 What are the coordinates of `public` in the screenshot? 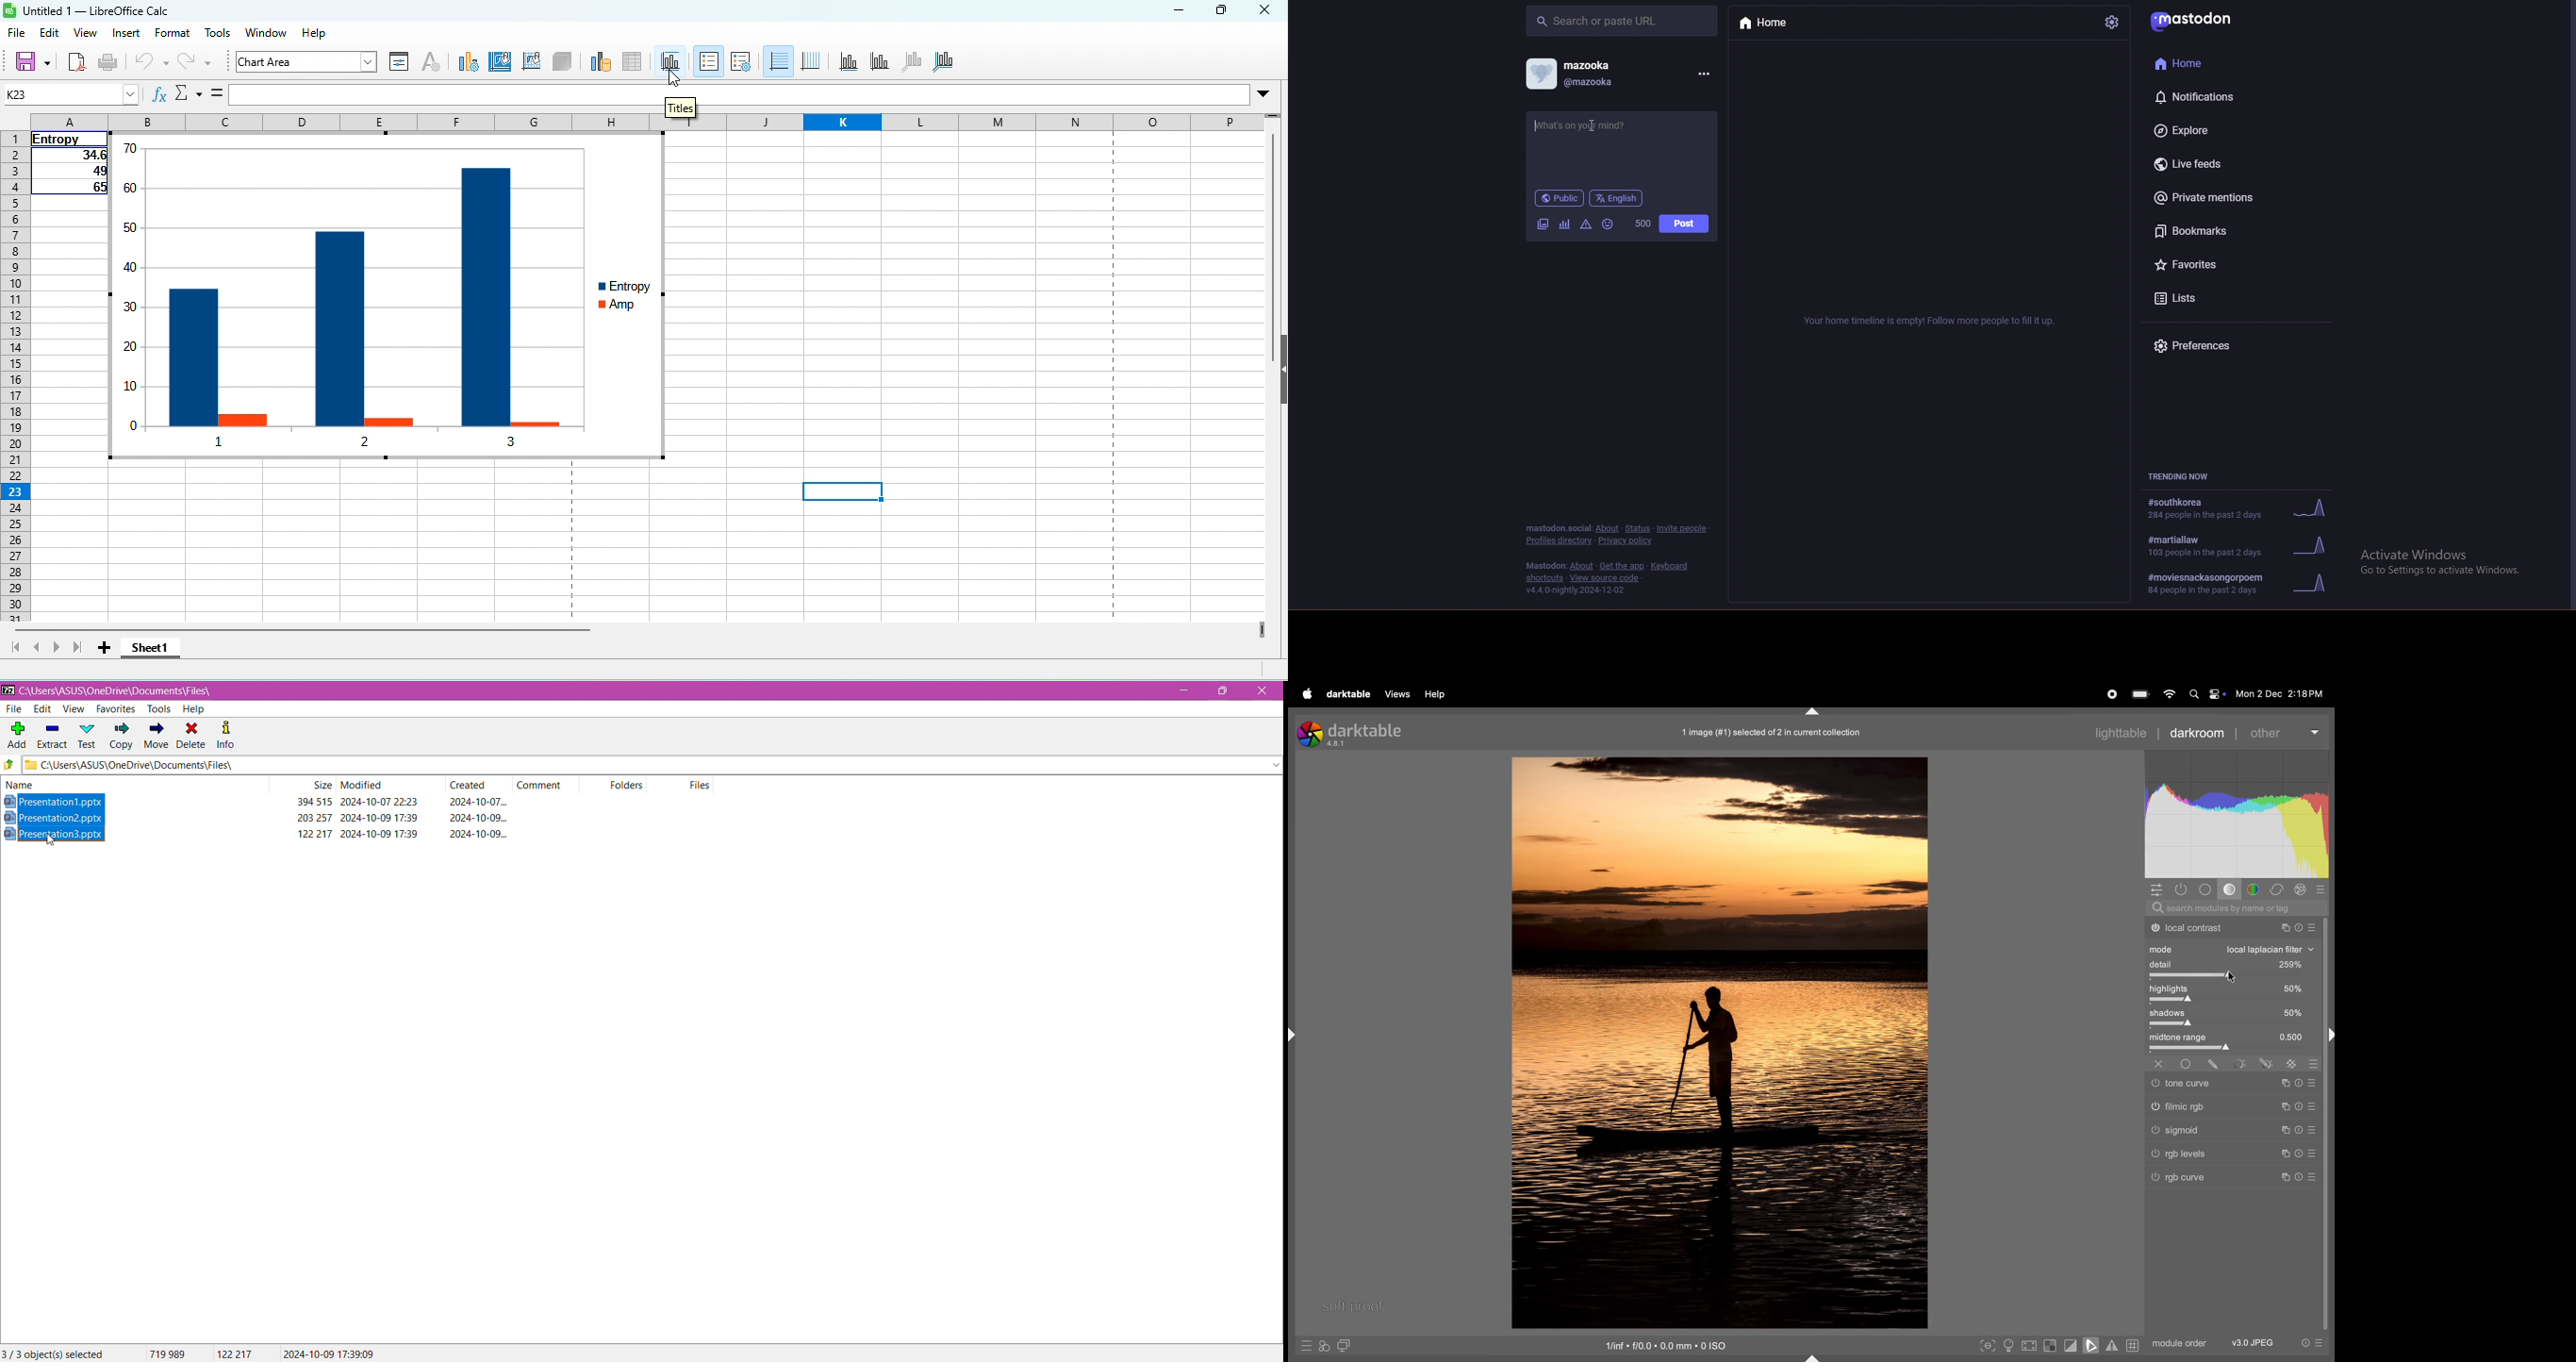 It's located at (1560, 199).